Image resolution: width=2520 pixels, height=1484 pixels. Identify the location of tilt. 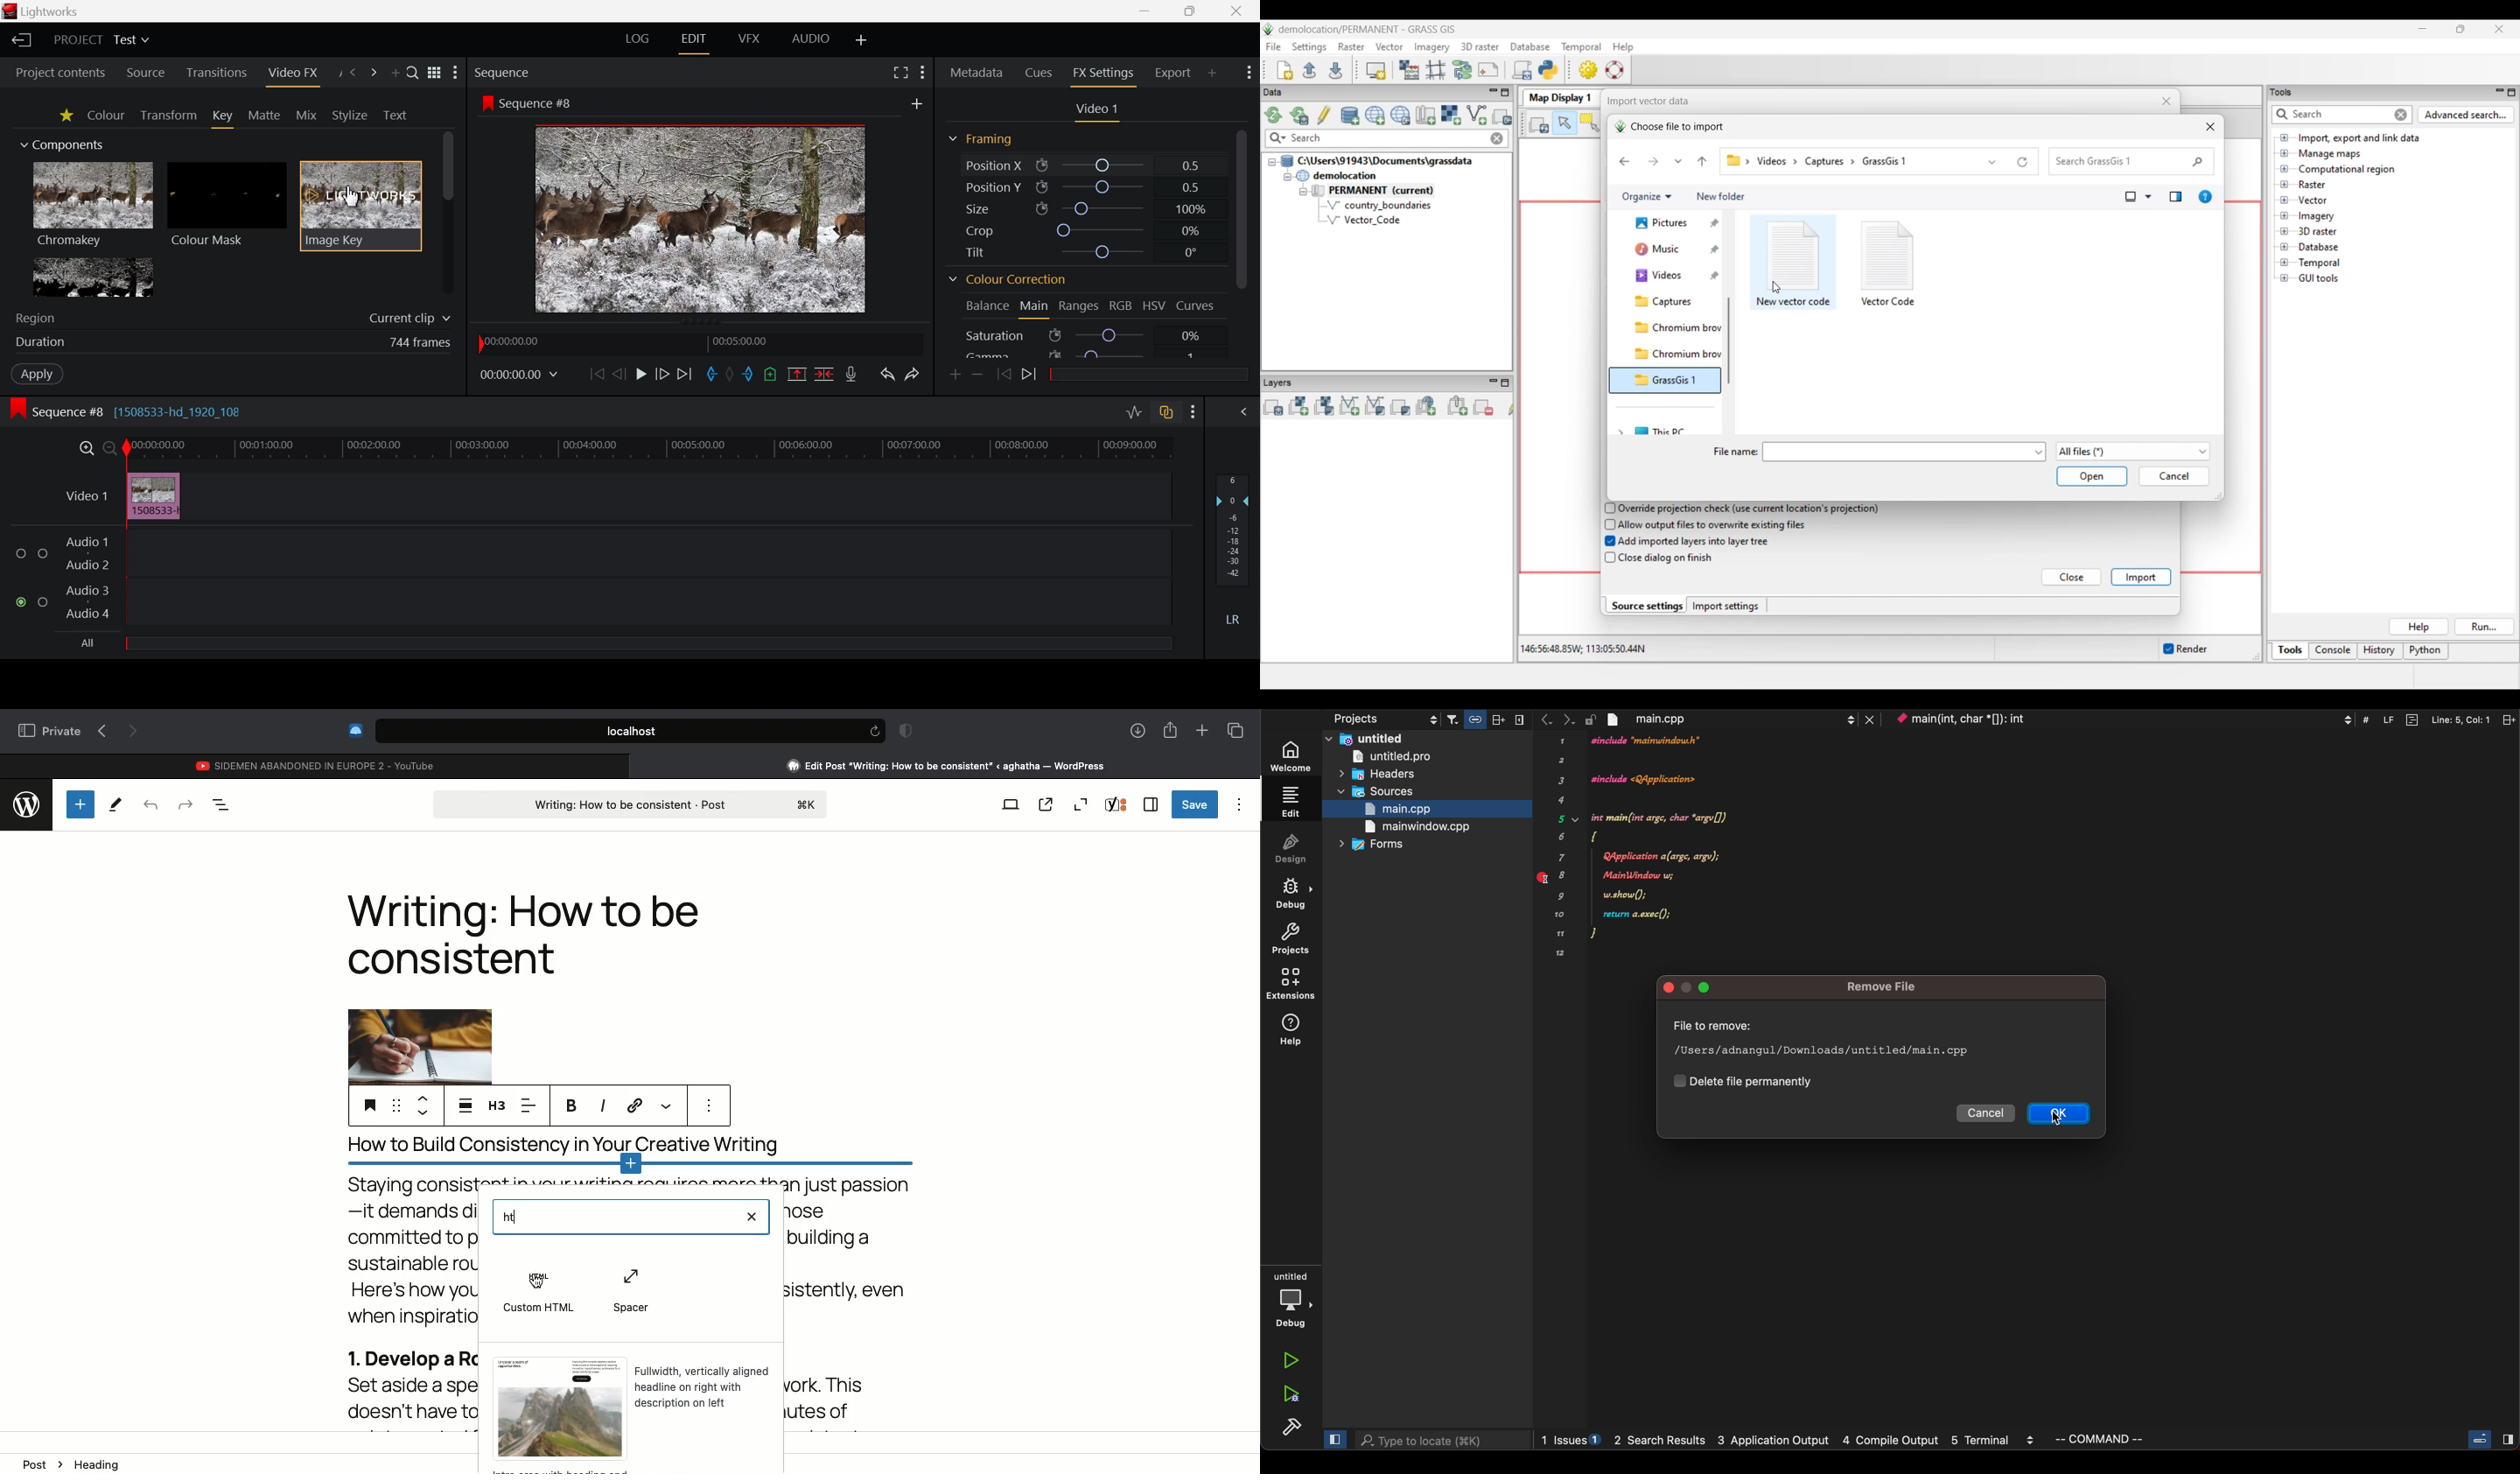
(1101, 251).